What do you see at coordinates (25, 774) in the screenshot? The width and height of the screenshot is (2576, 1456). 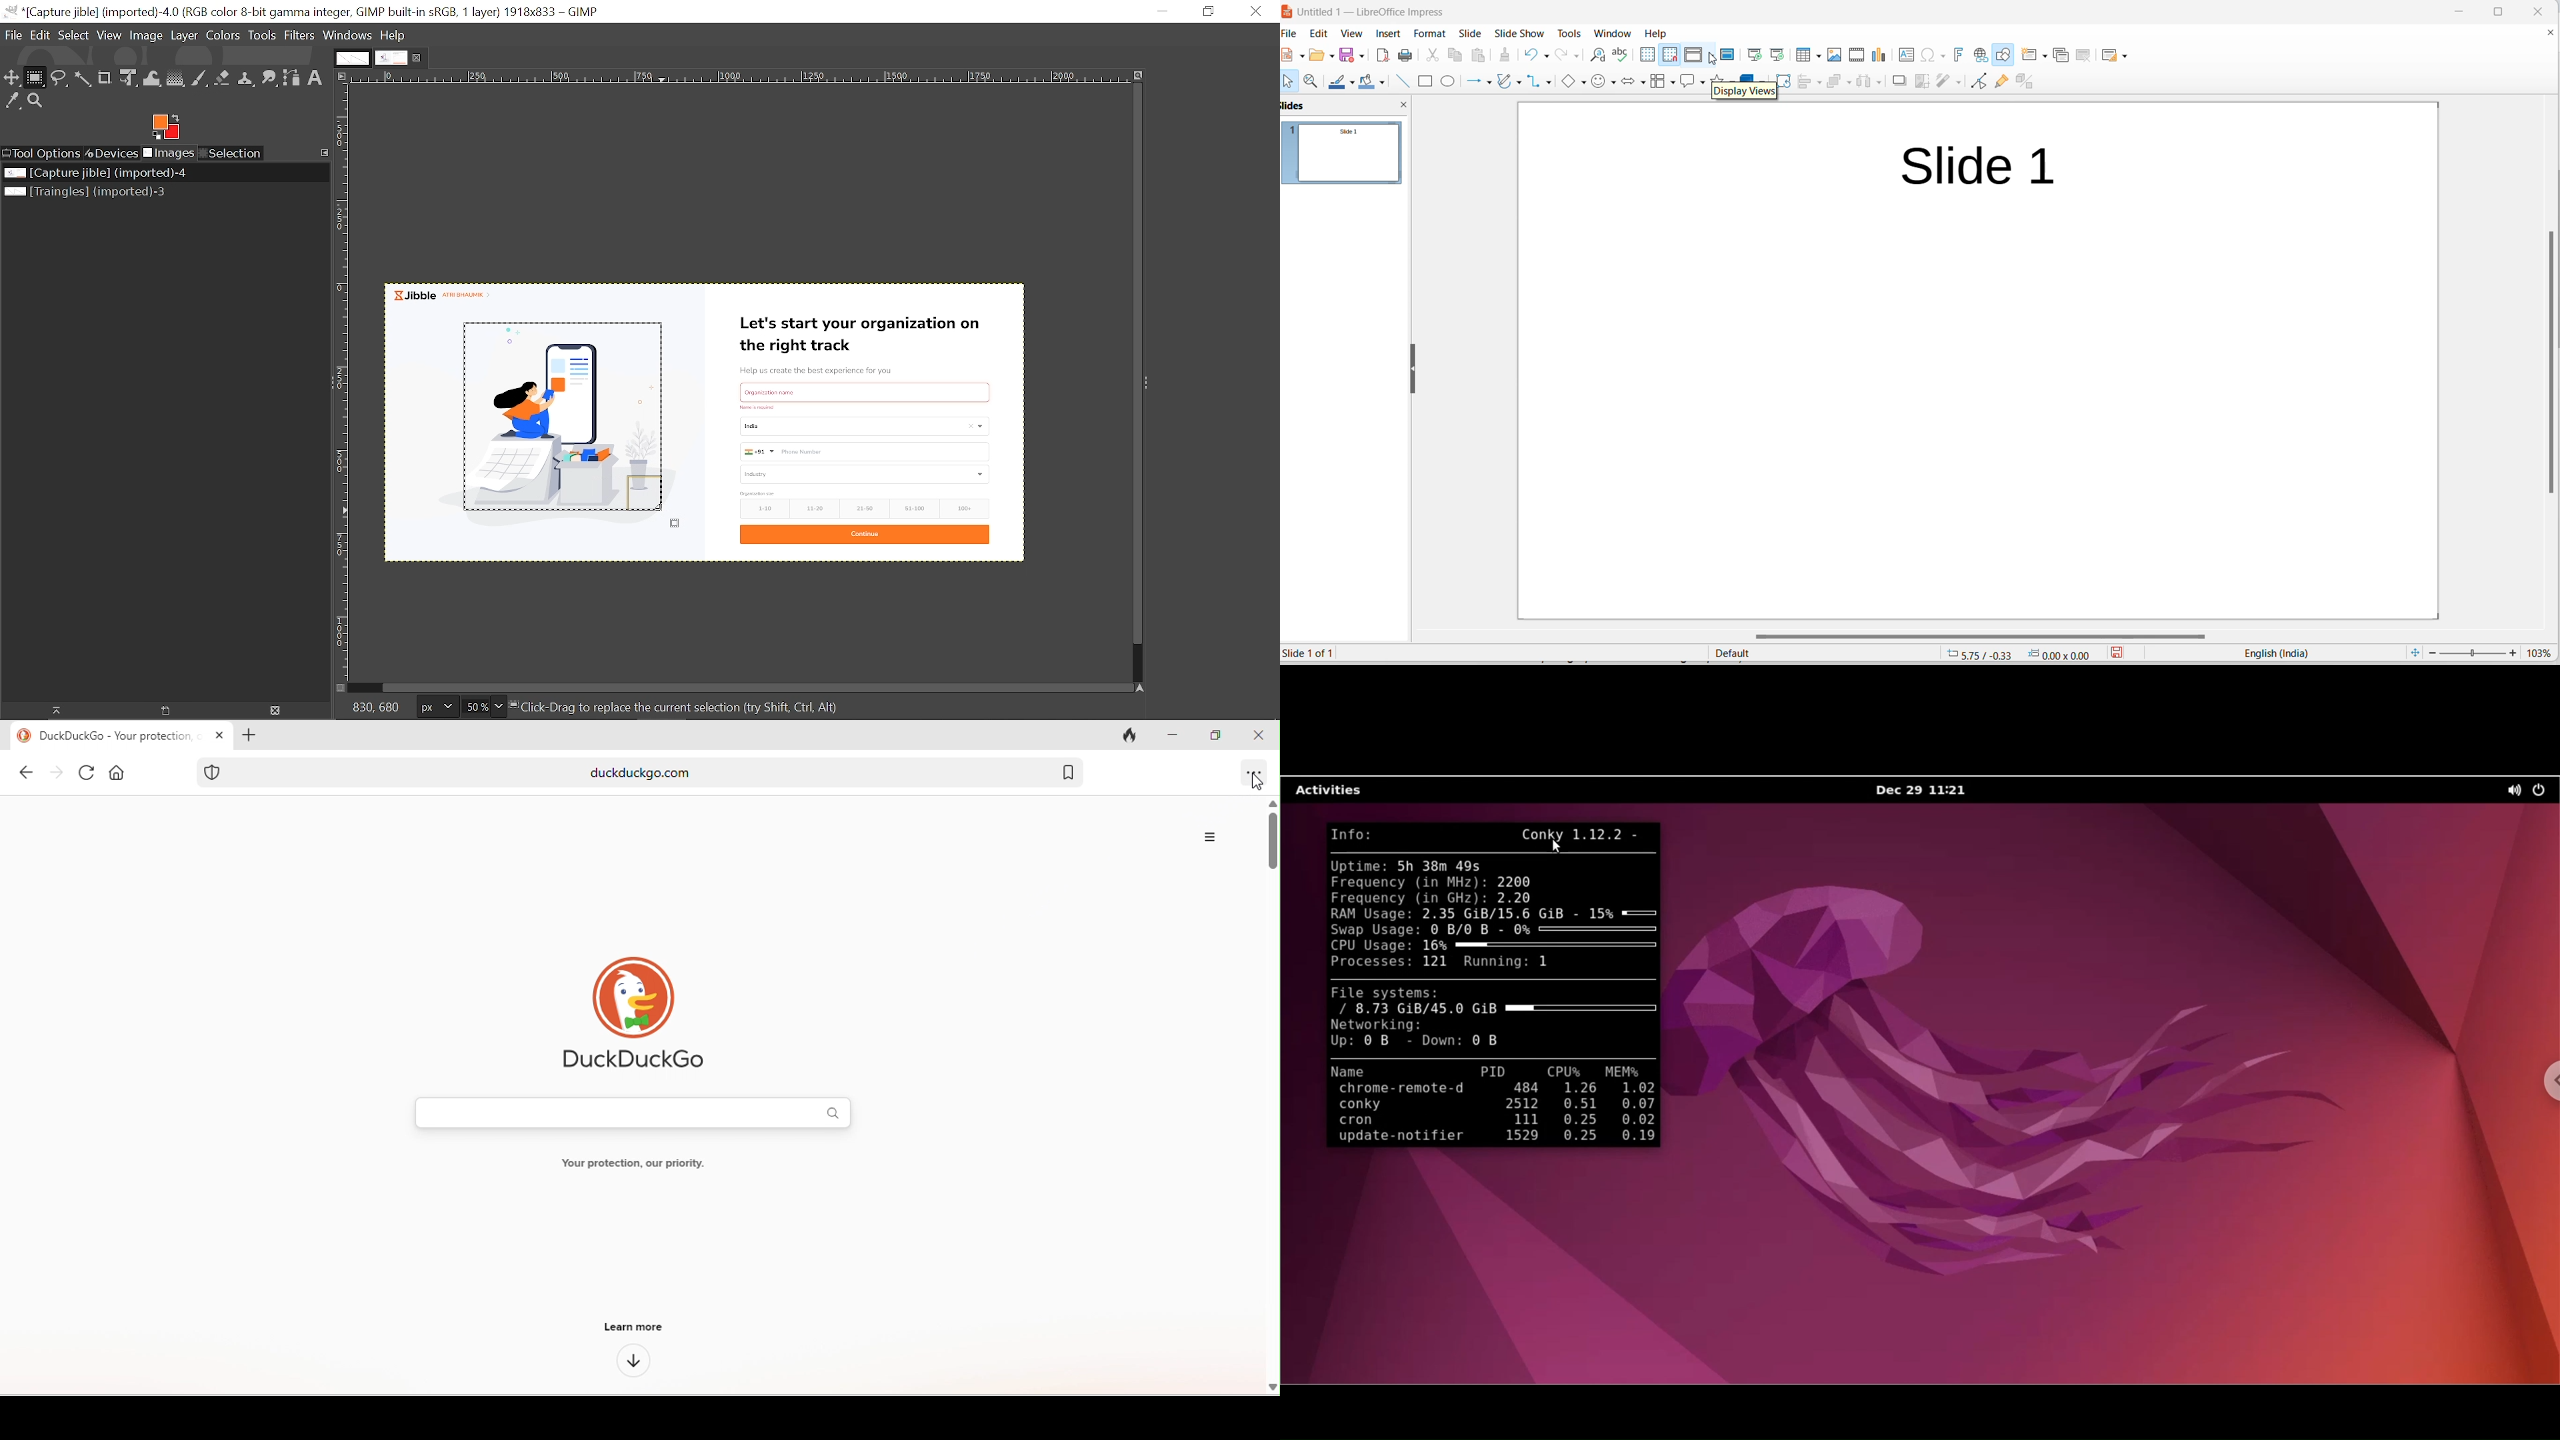 I see `back` at bounding box center [25, 774].